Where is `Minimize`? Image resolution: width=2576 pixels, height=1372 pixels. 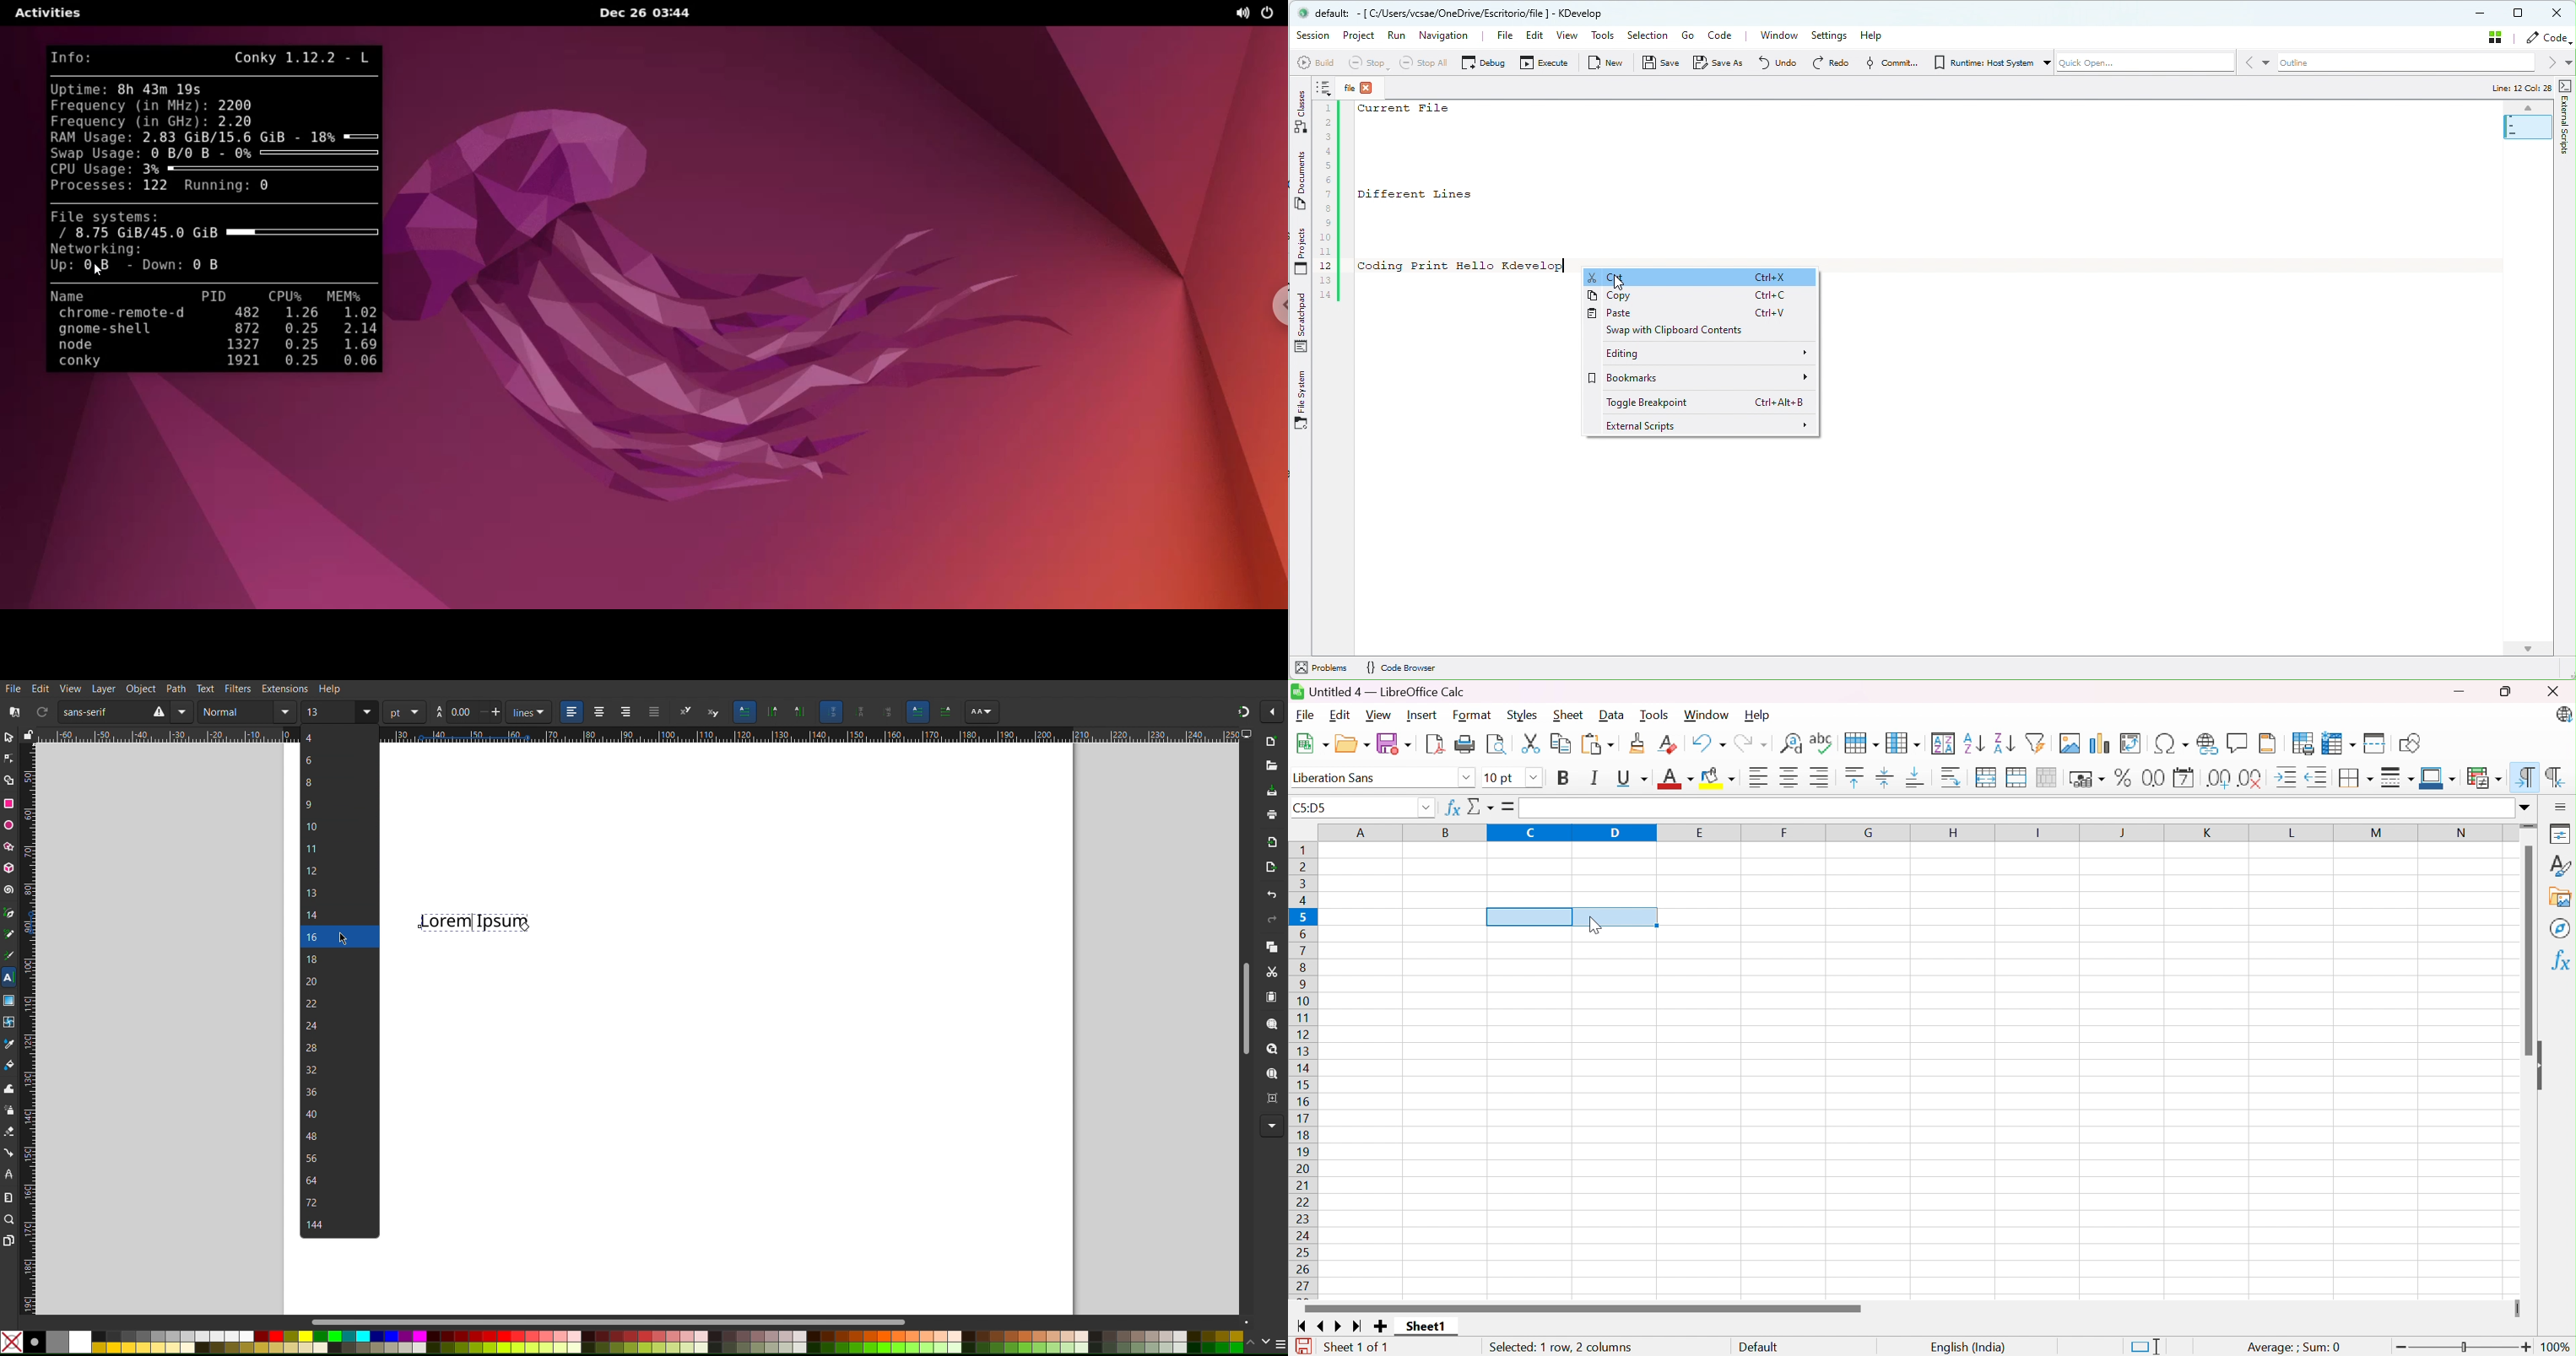 Minimize is located at coordinates (2458, 692).